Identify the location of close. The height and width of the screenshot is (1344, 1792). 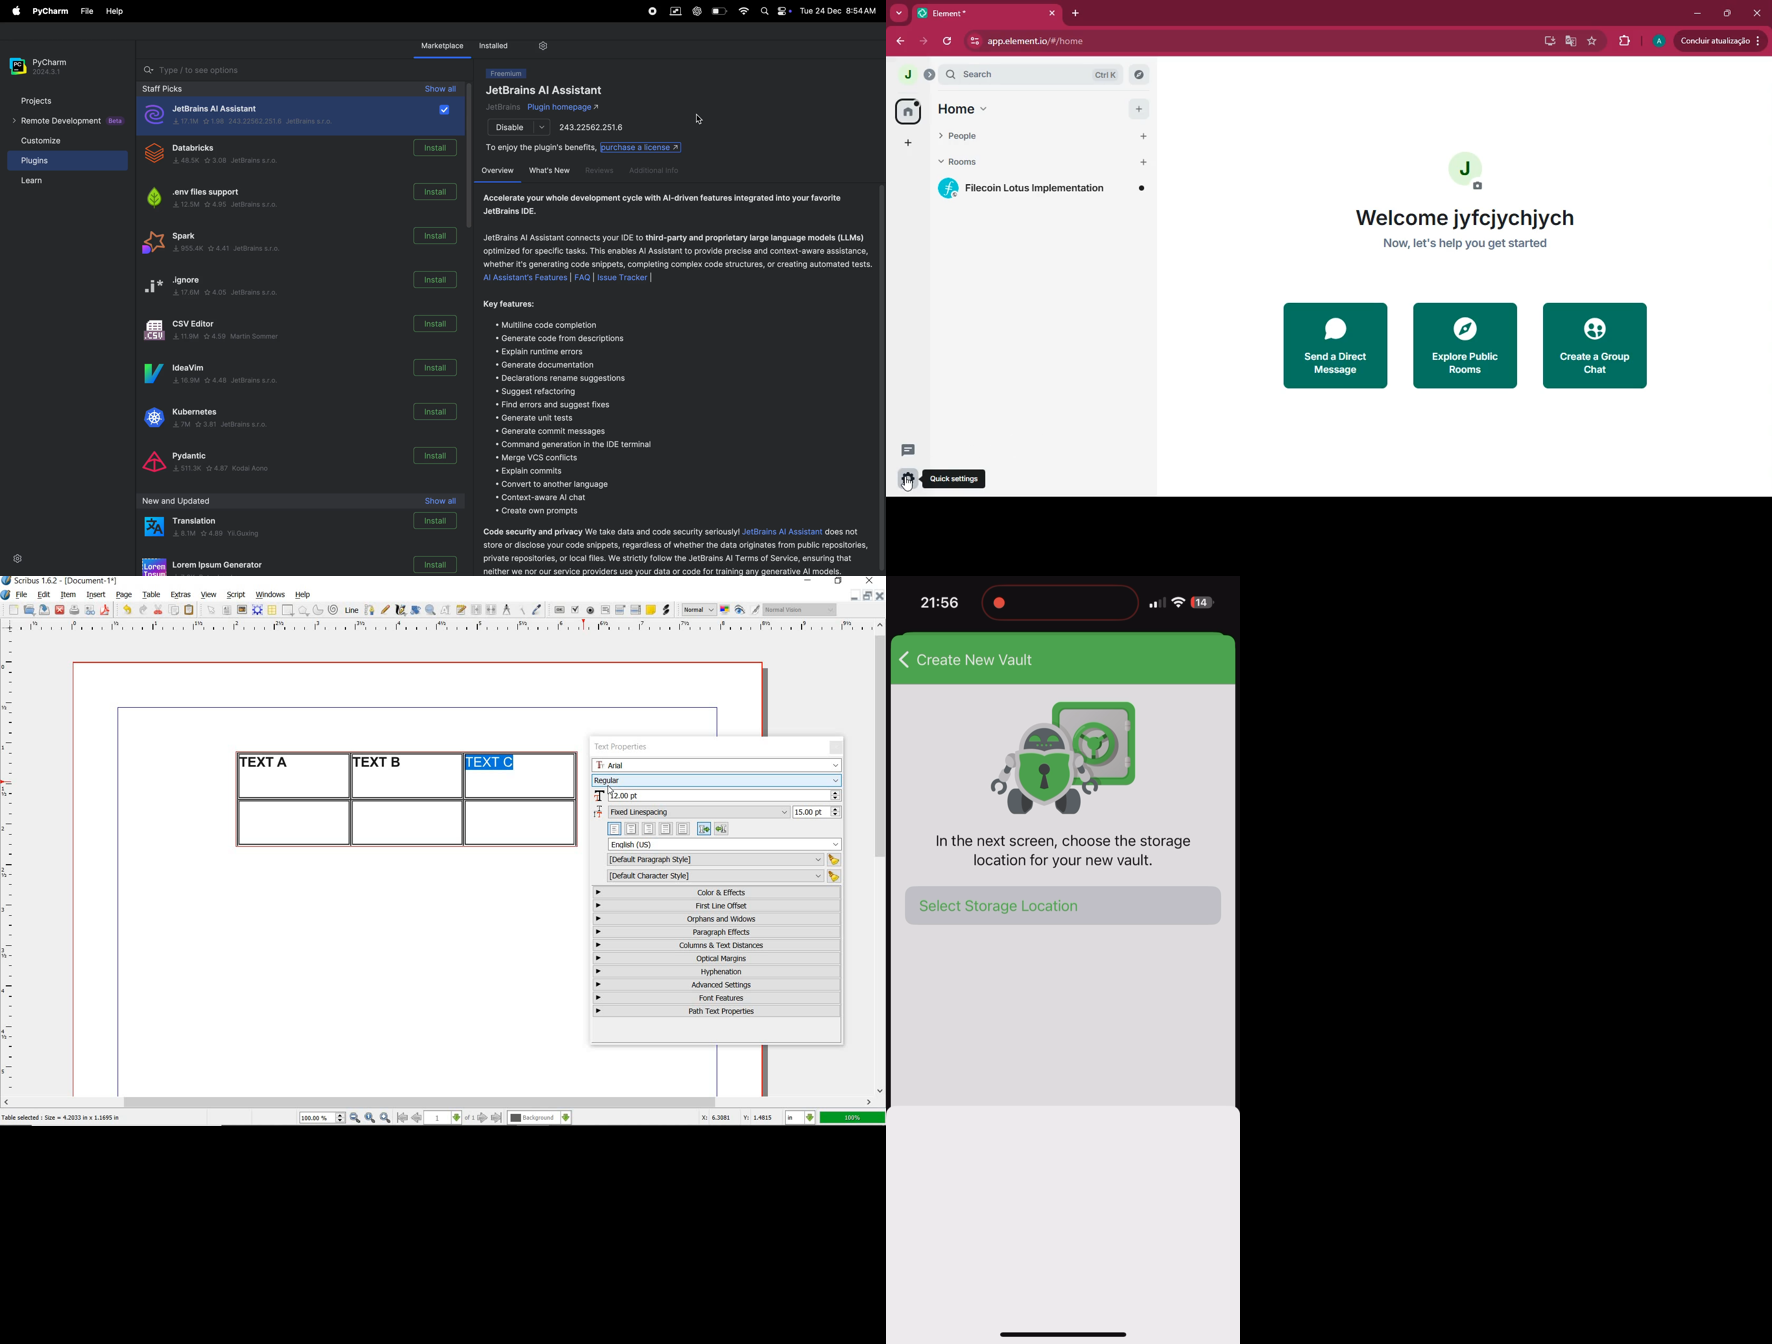
(60, 610).